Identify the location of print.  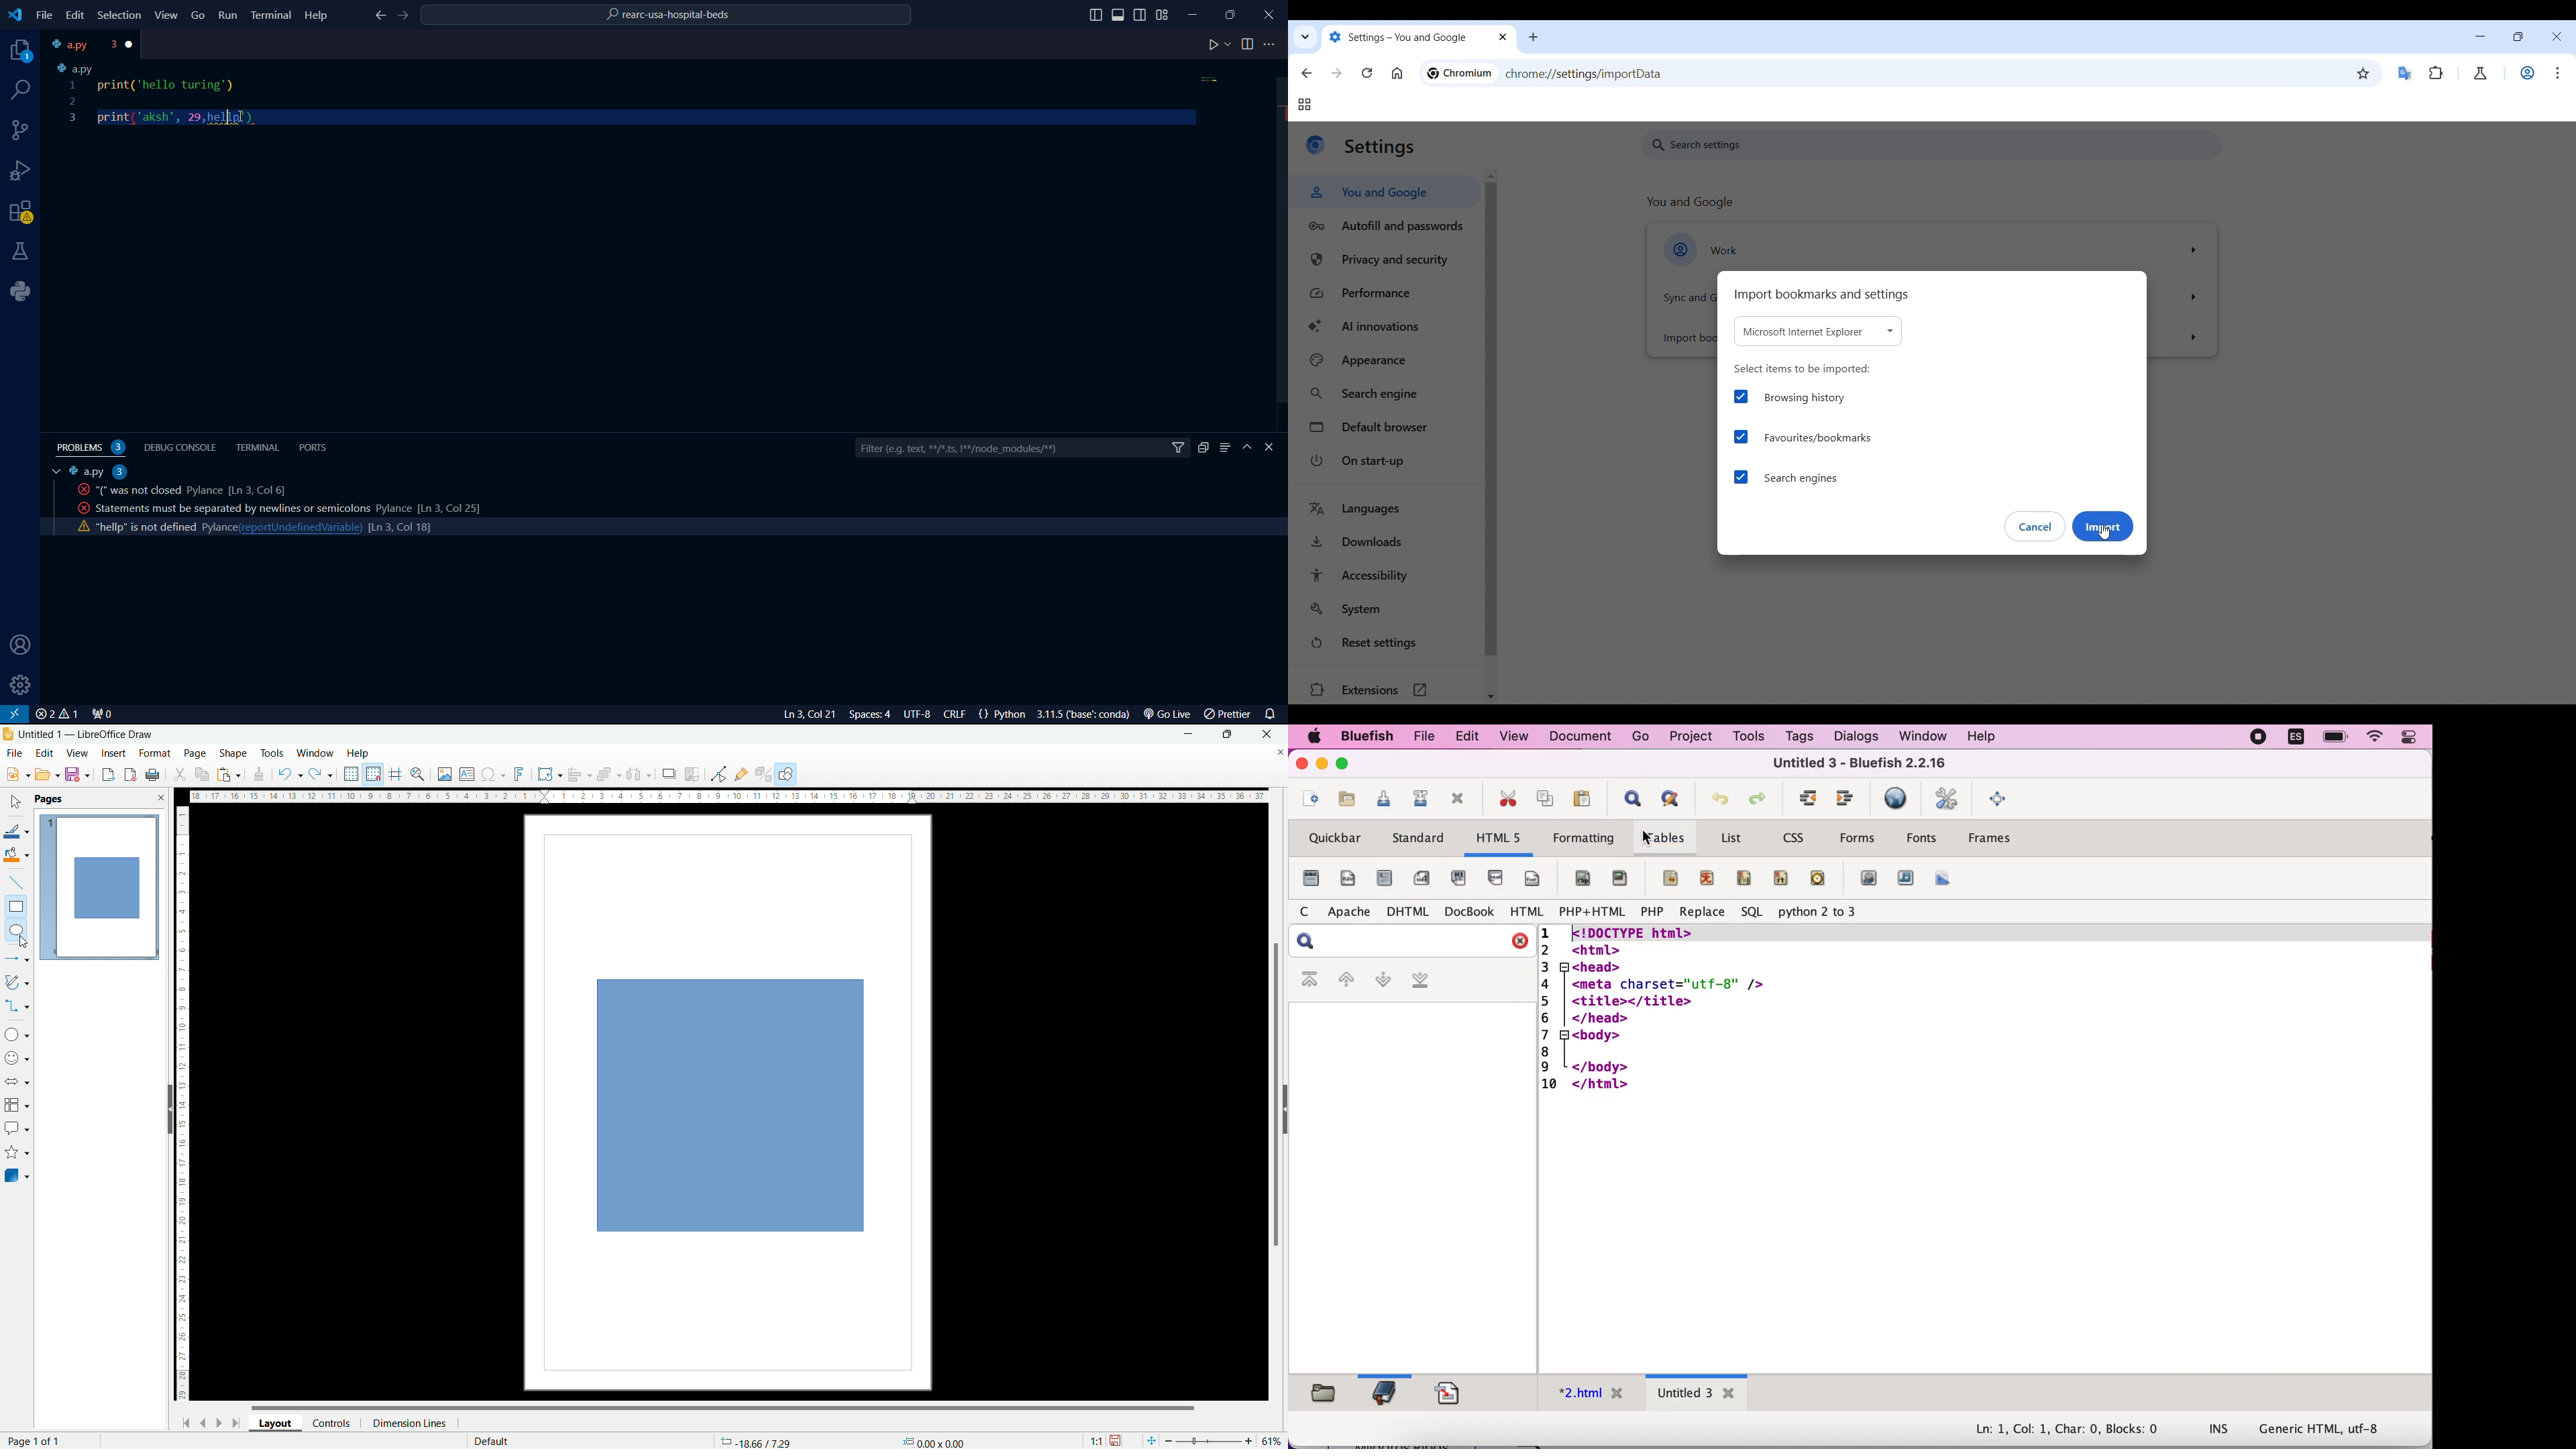
(152, 775).